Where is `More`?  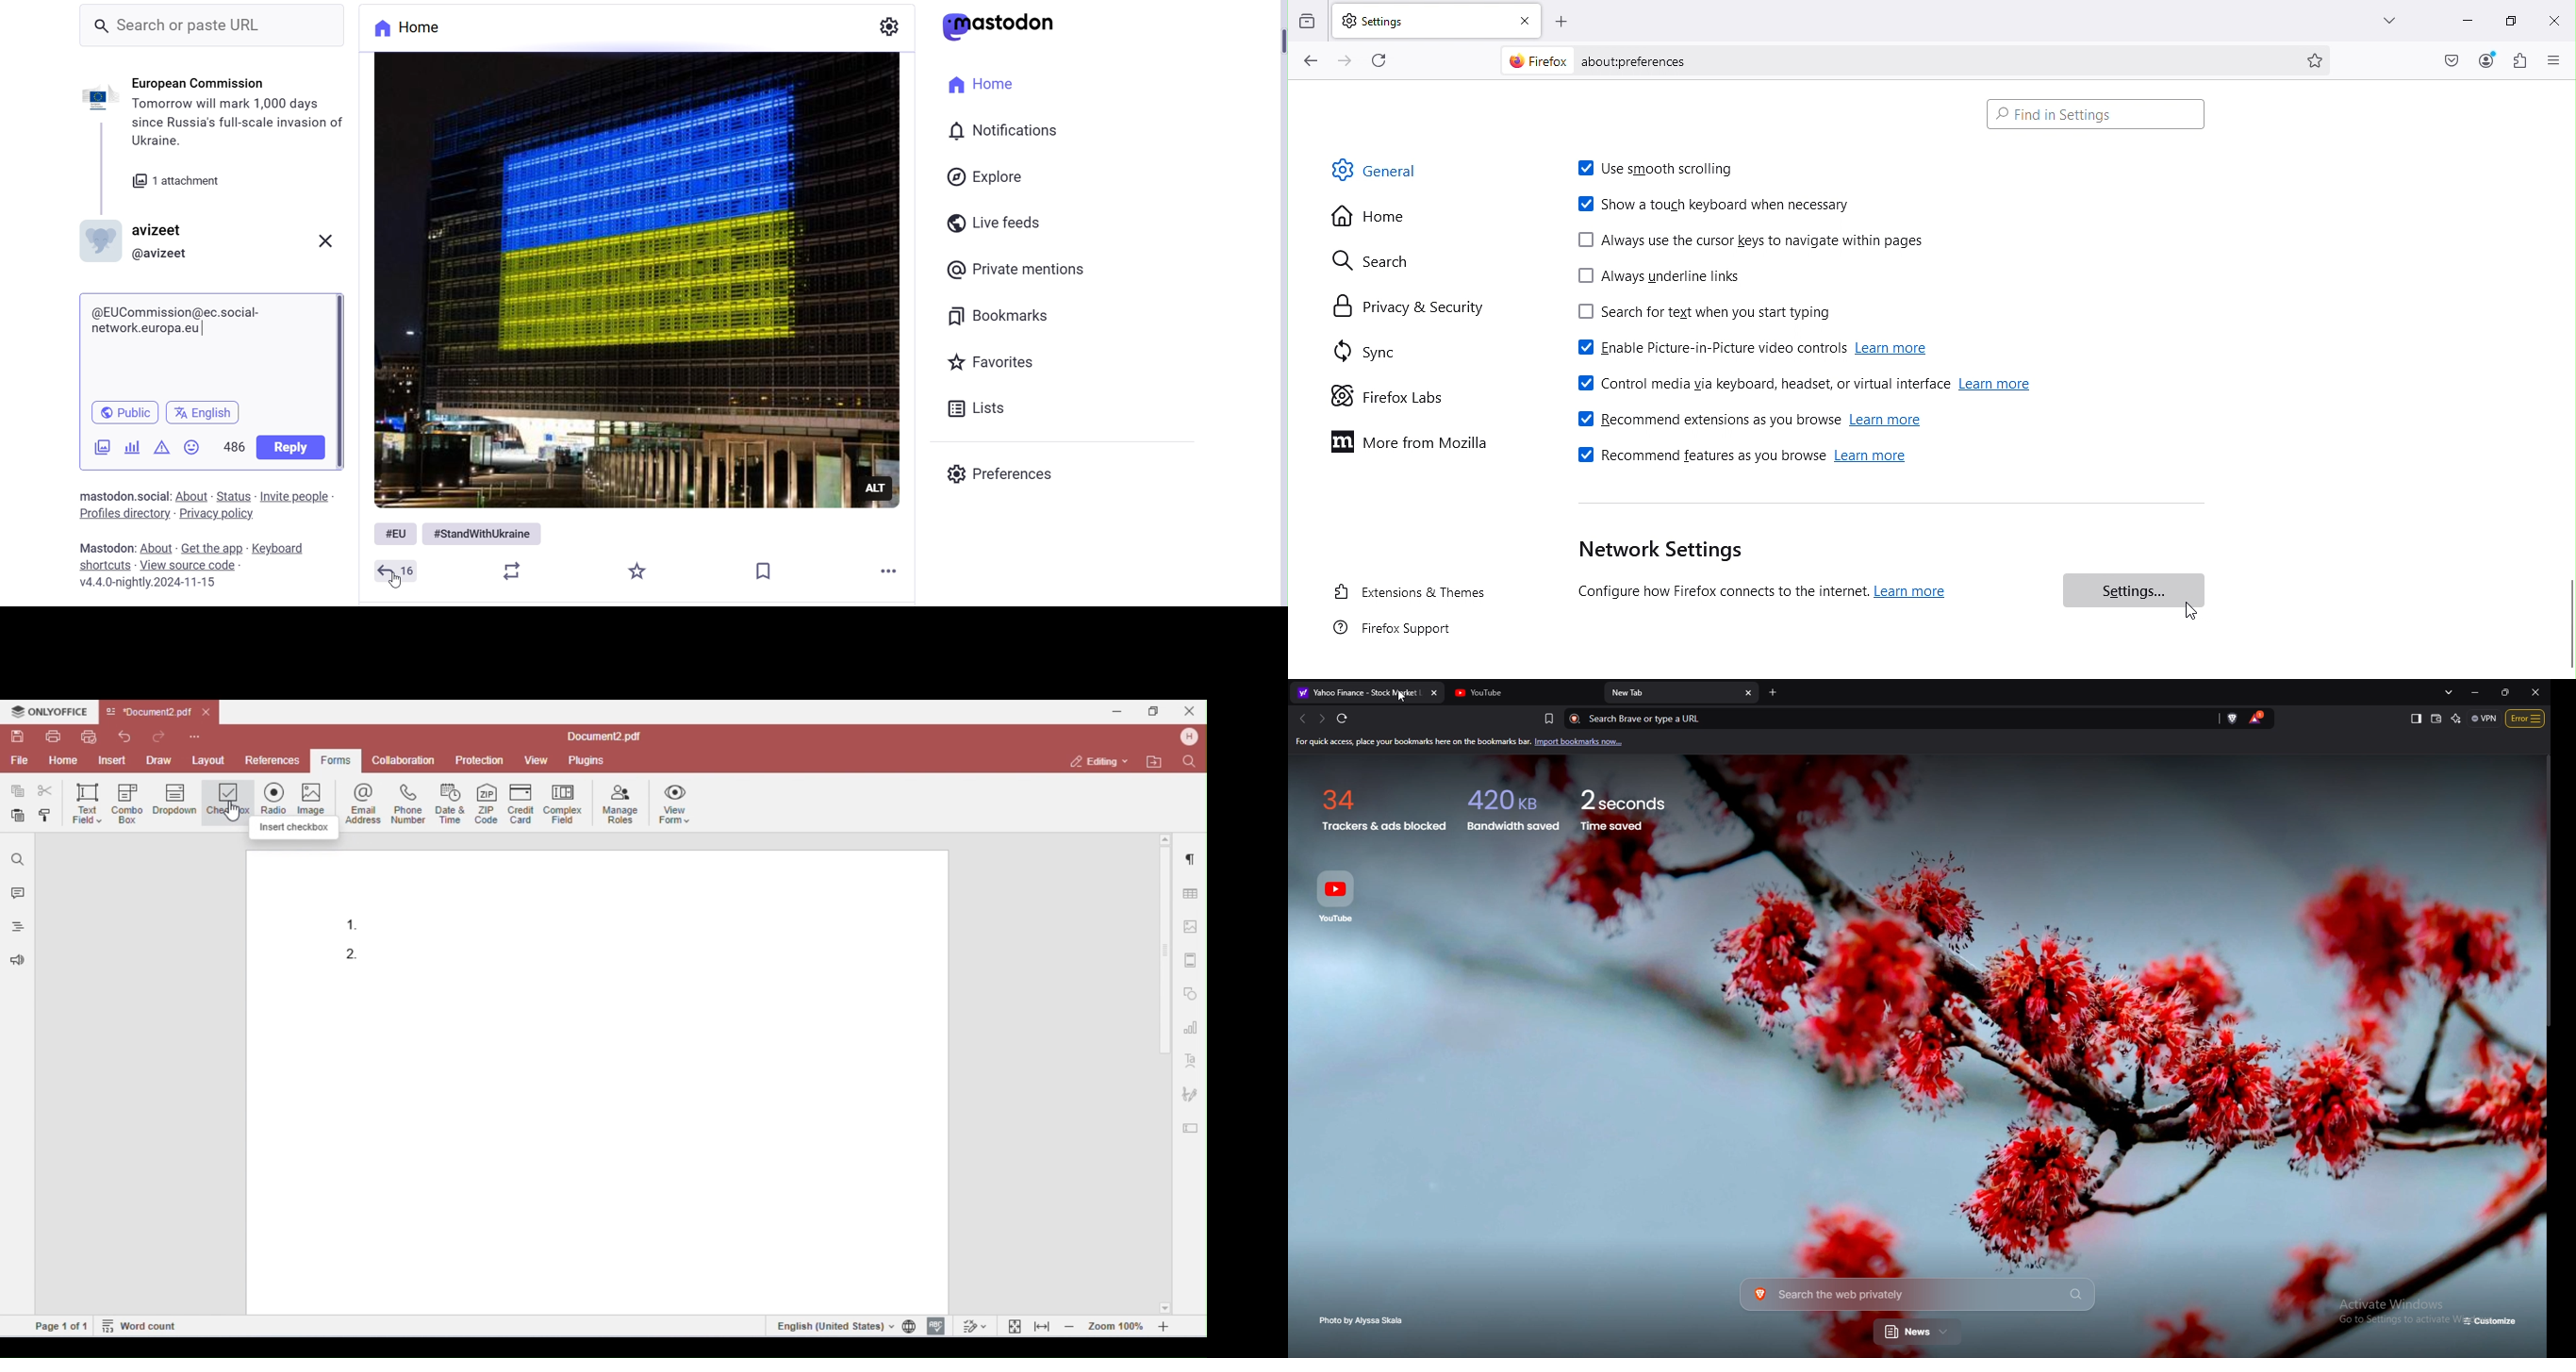 More is located at coordinates (892, 571).